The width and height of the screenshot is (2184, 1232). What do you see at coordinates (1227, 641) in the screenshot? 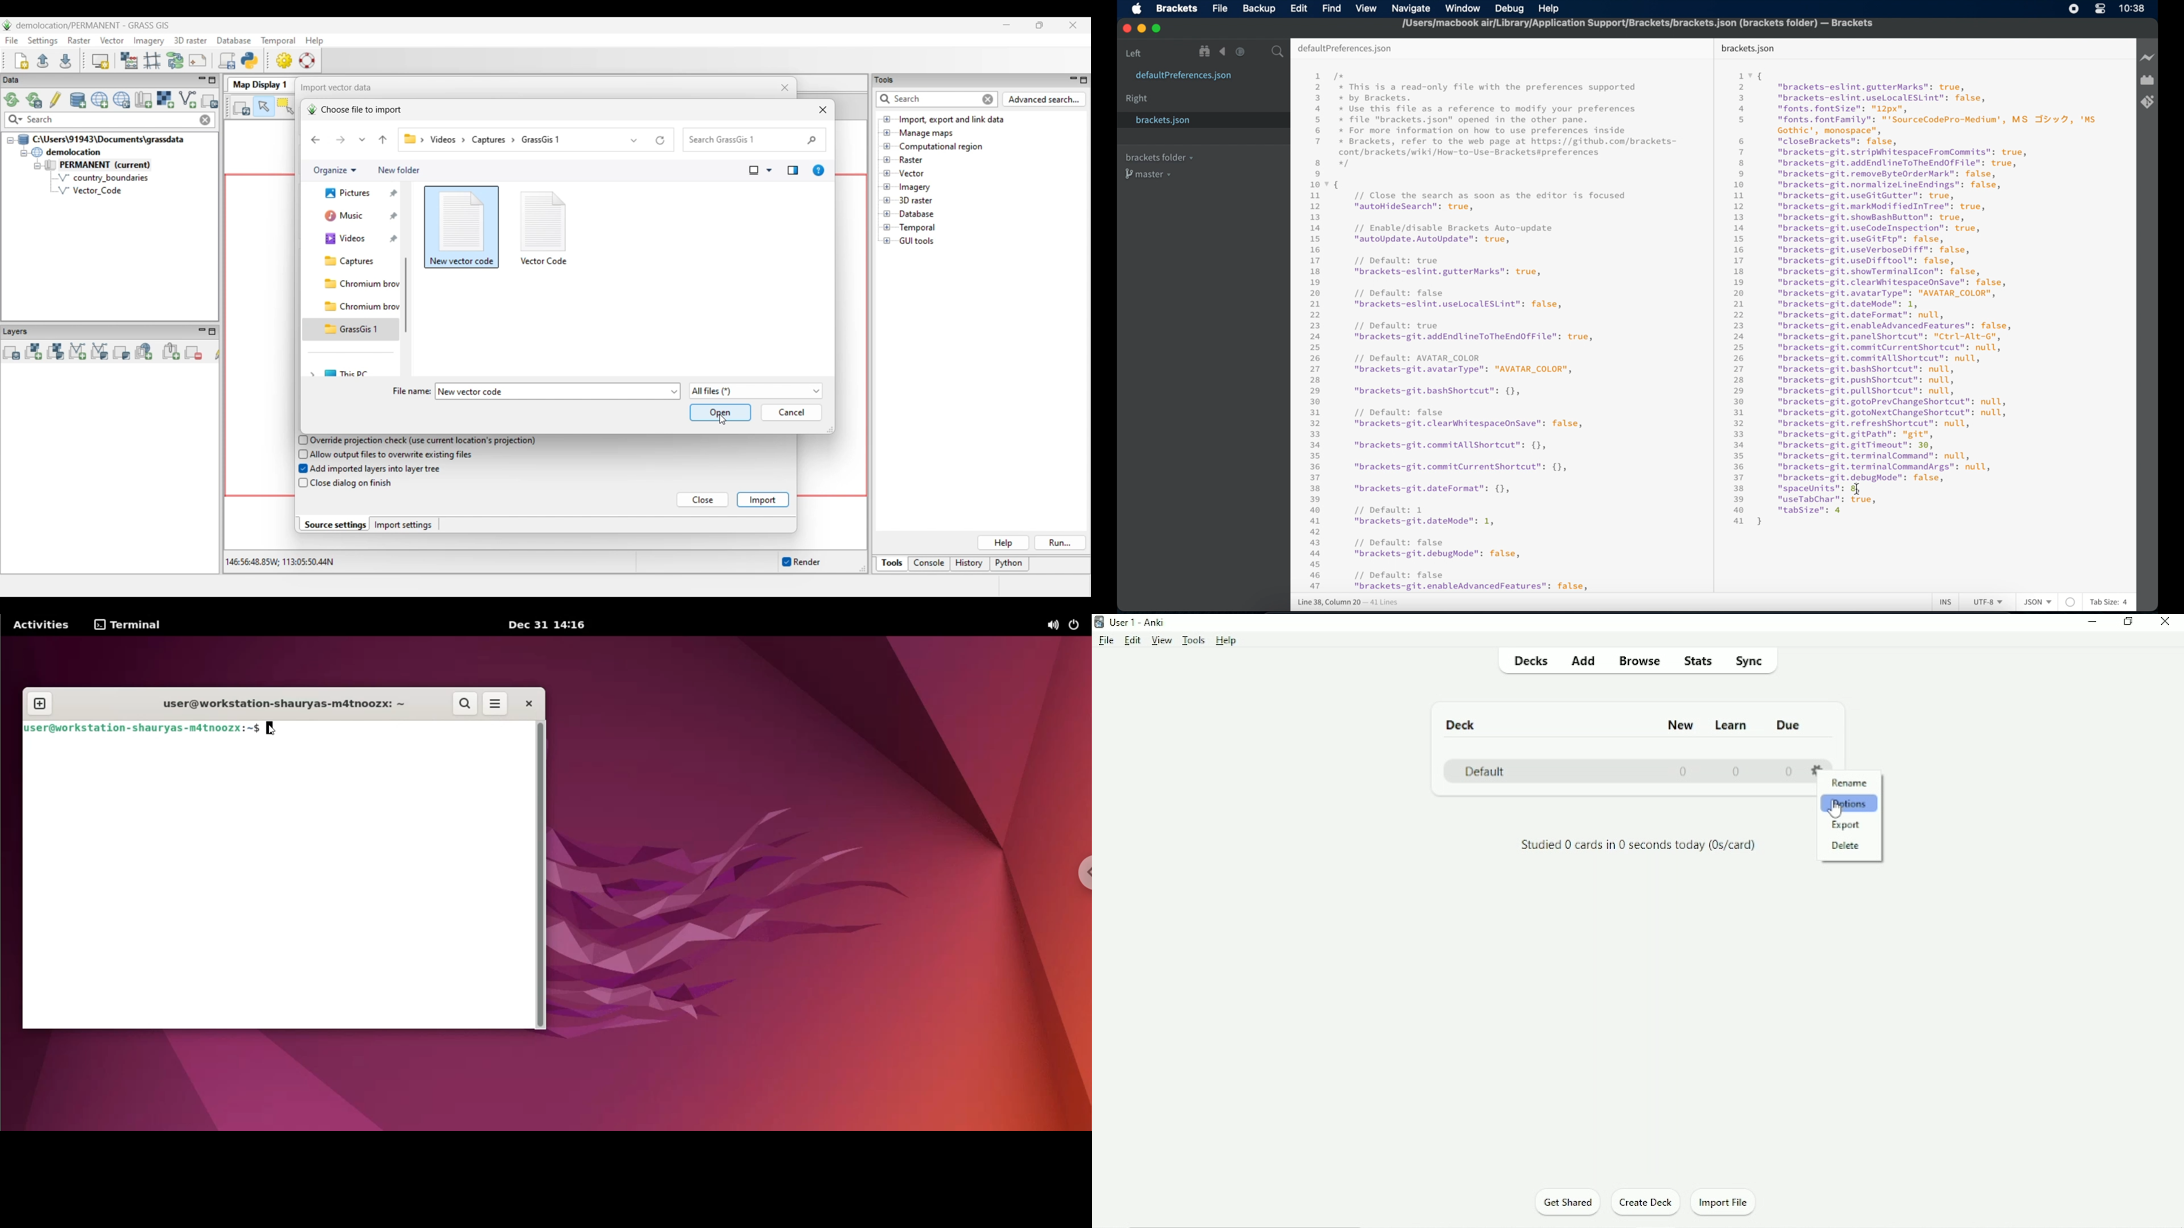
I see `Help` at bounding box center [1227, 641].